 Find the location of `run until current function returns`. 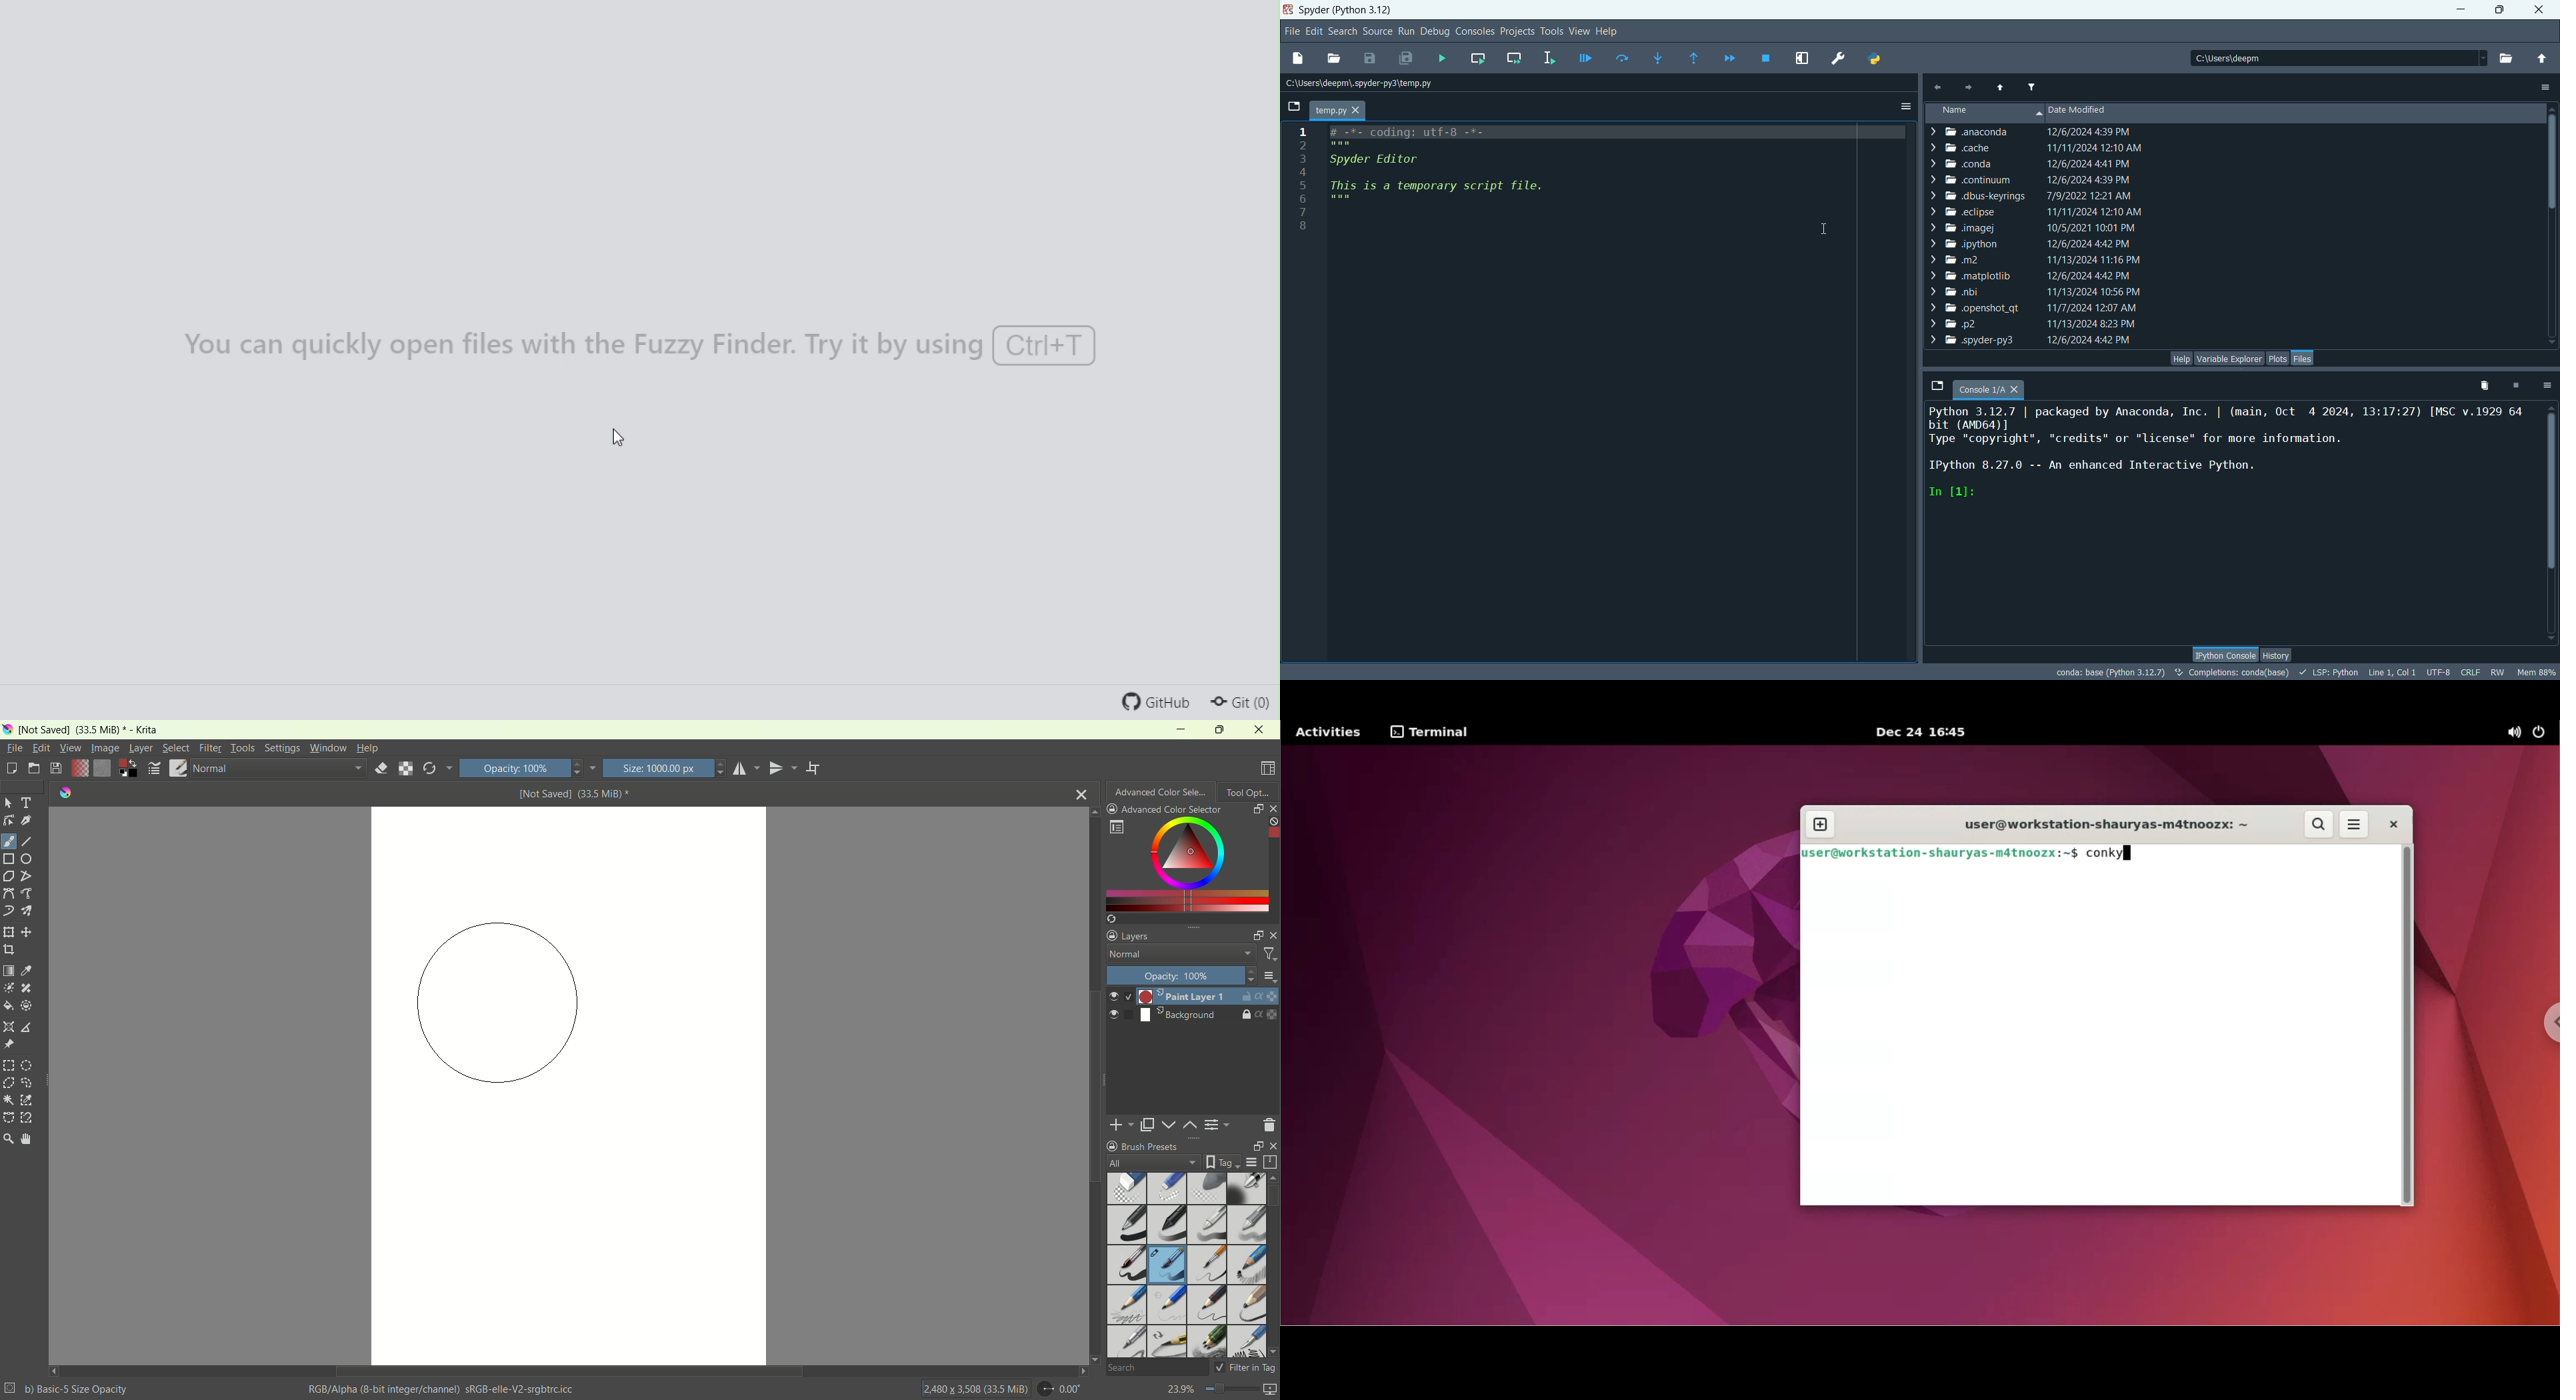

run until current function returns is located at coordinates (1693, 58).